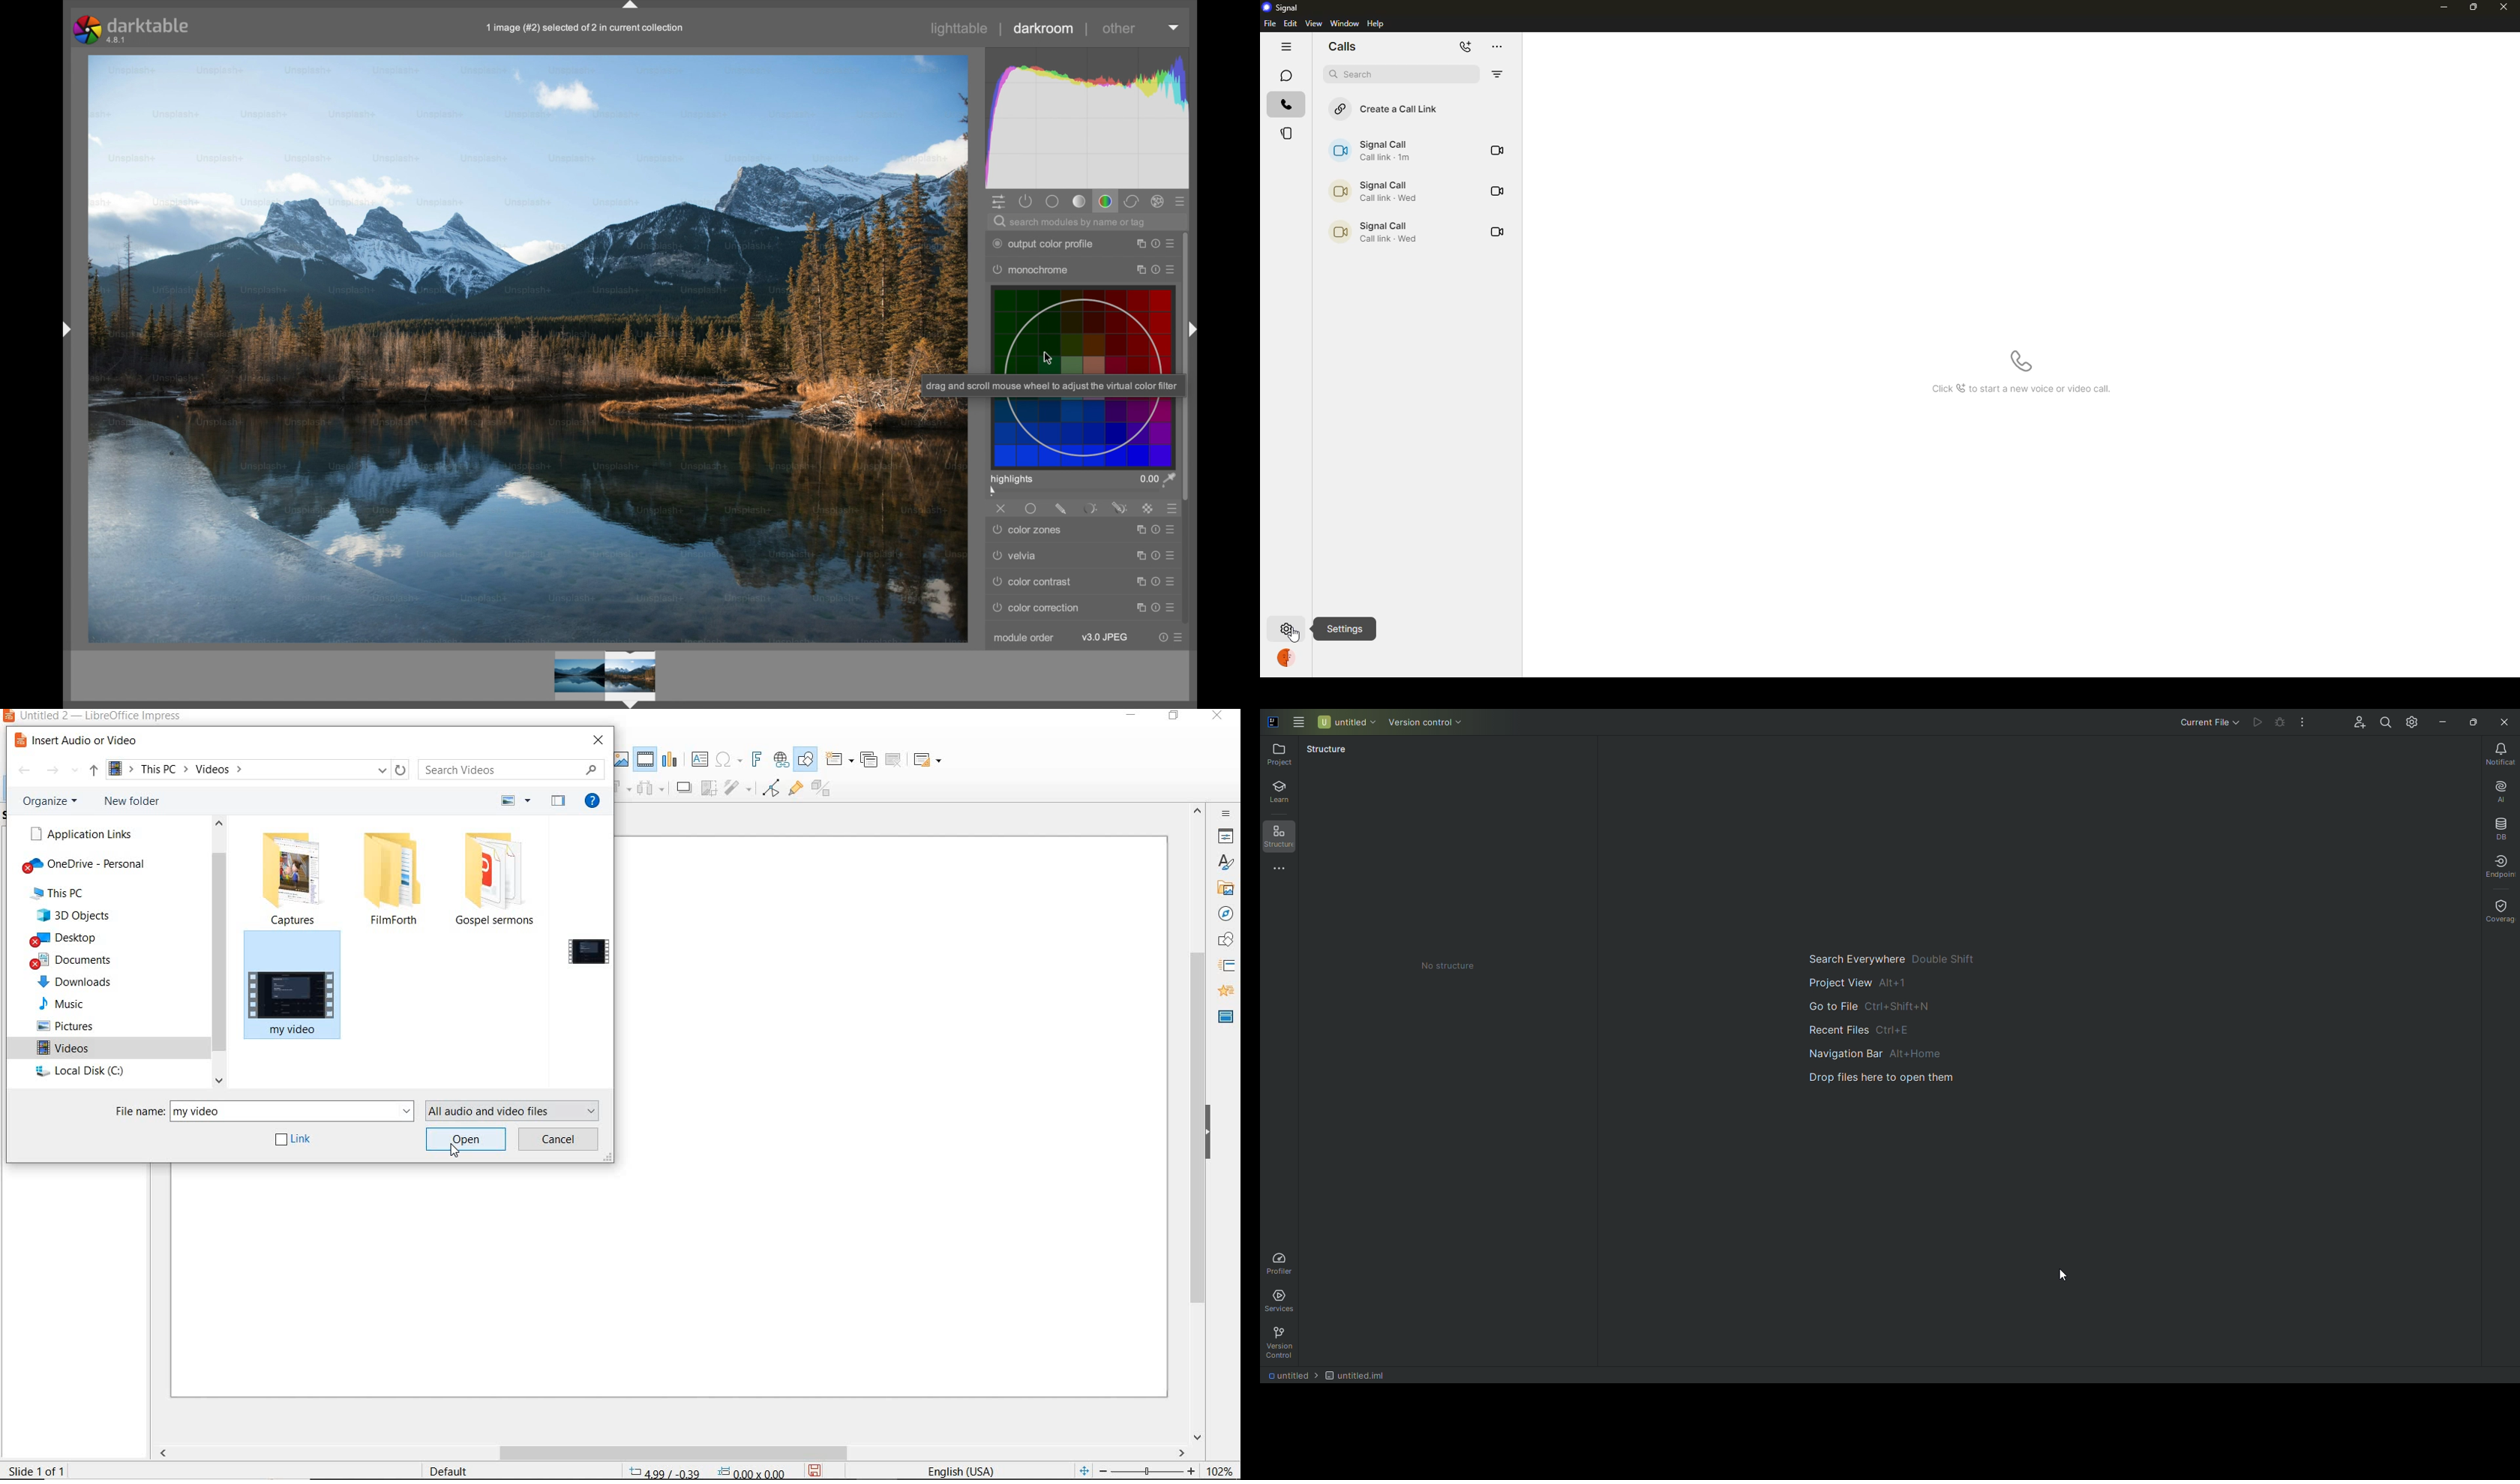  I want to click on search for modules by name or tag, so click(1078, 223).